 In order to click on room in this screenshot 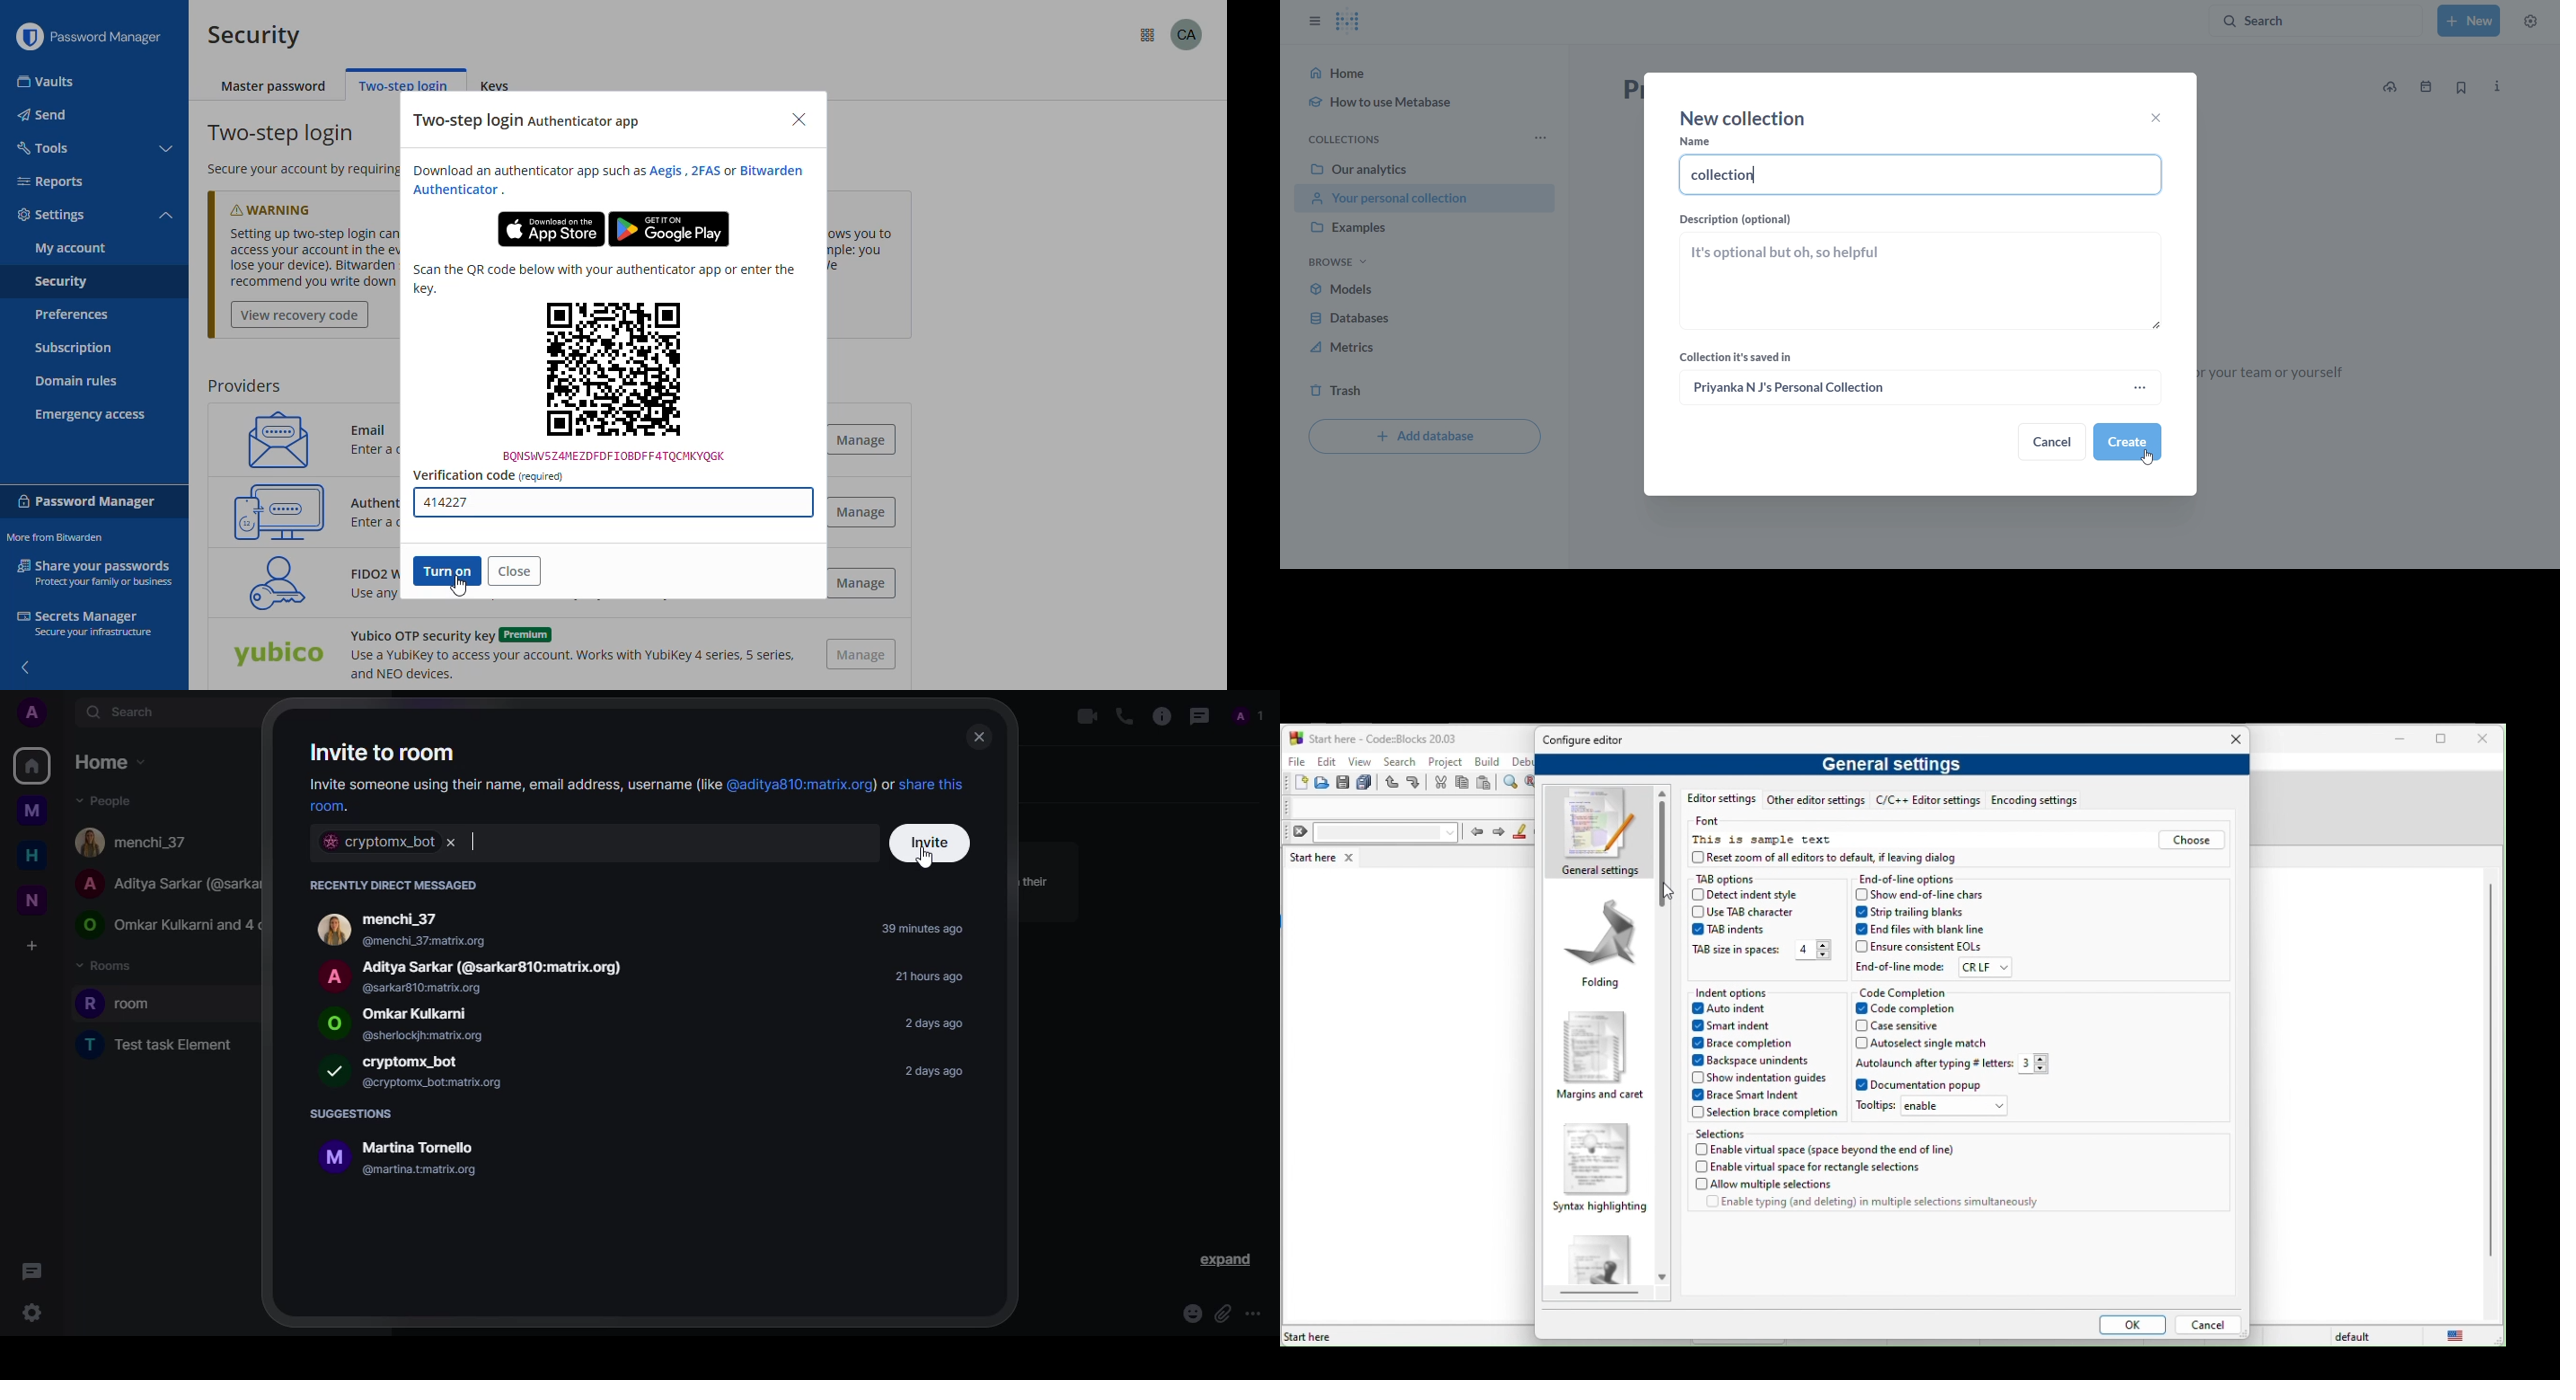, I will do `click(121, 1000)`.